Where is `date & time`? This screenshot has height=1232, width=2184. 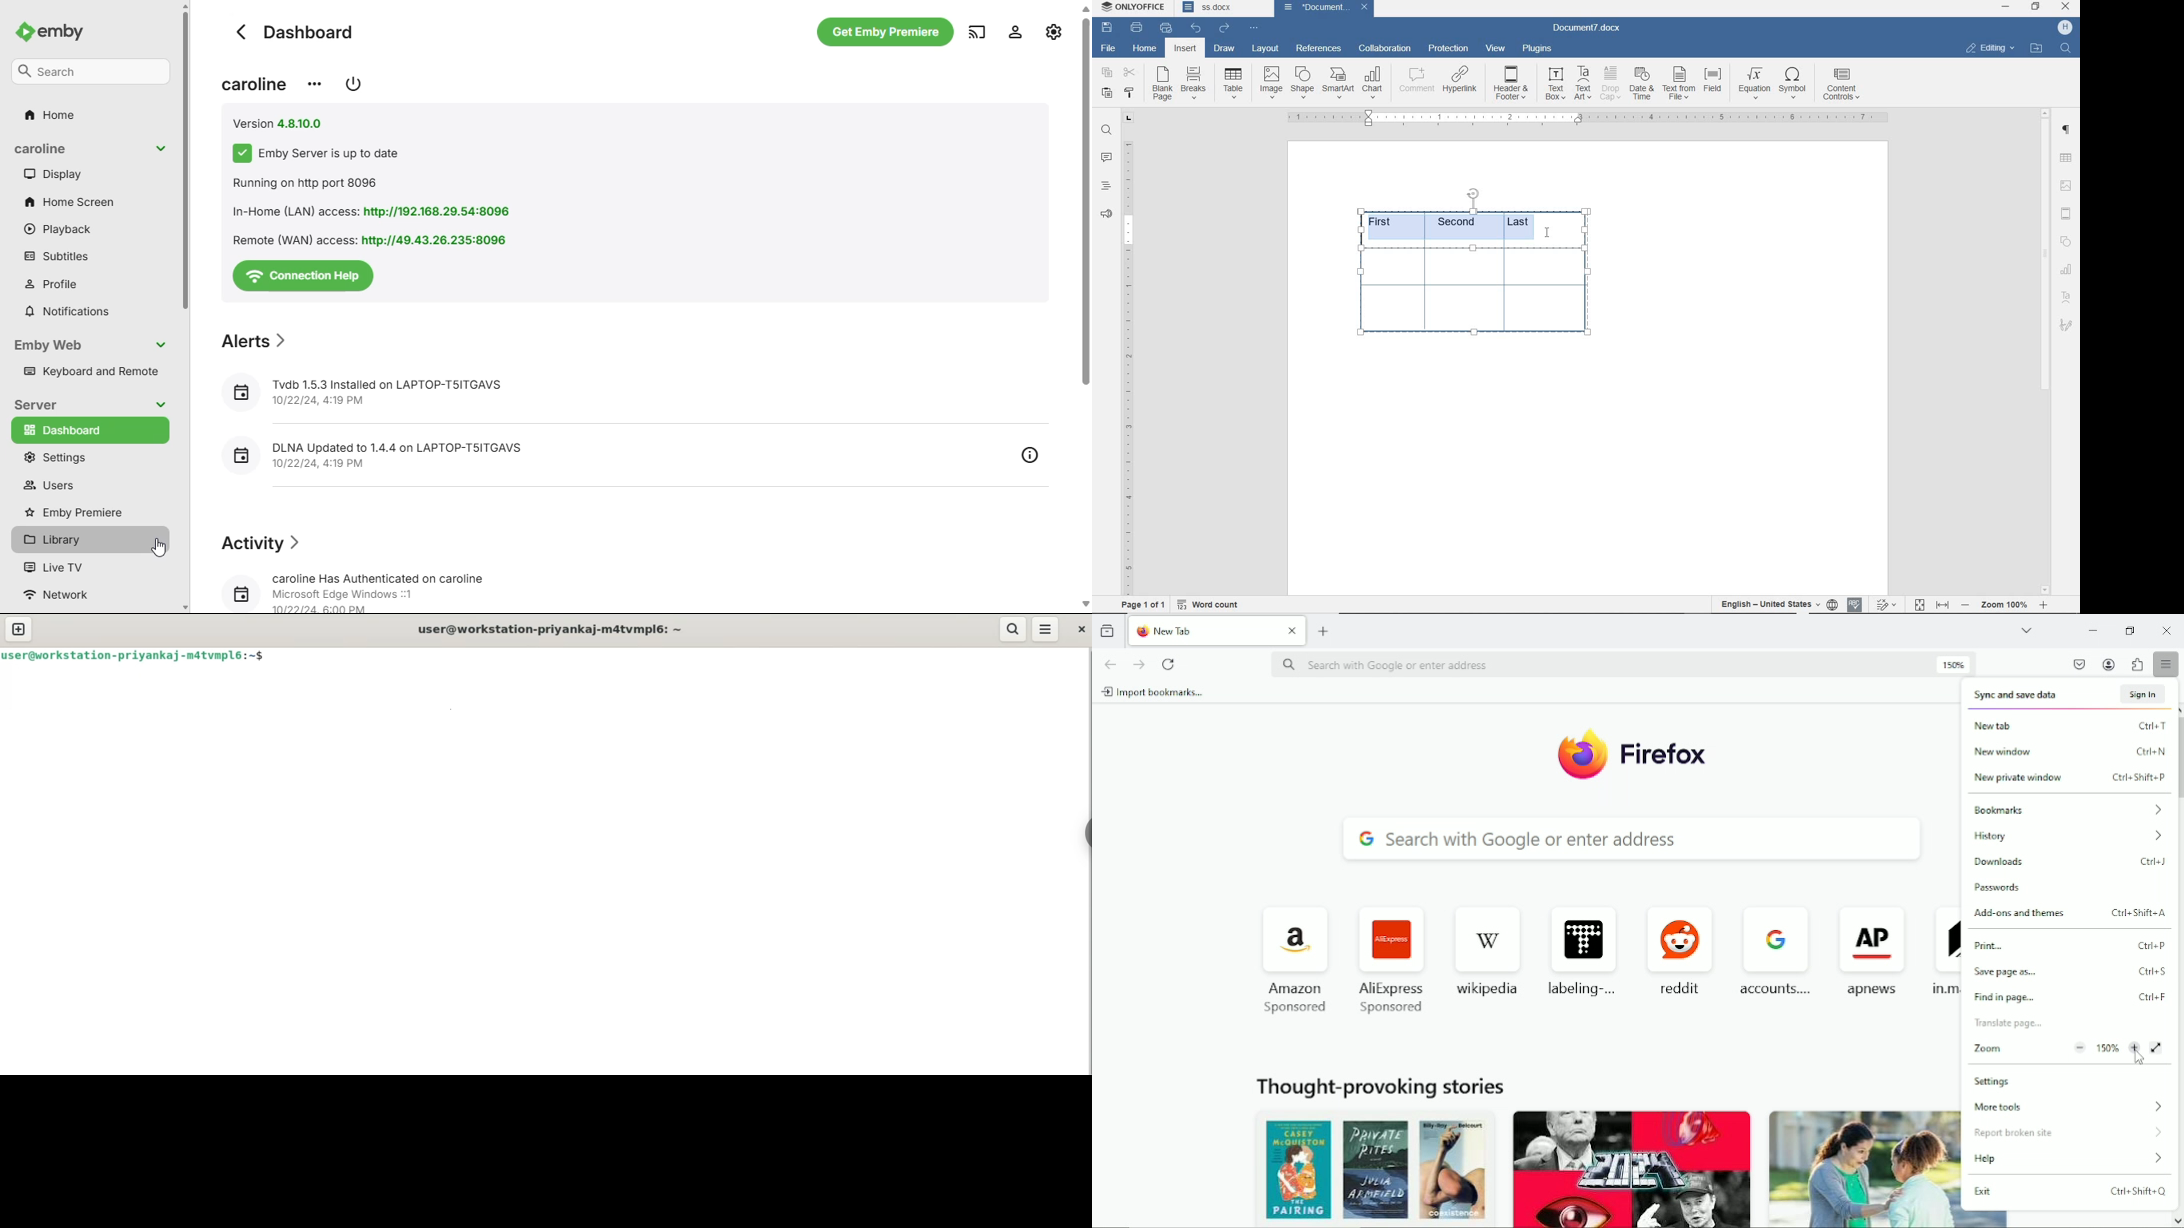
date & time is located at coordinates (1642, 85).